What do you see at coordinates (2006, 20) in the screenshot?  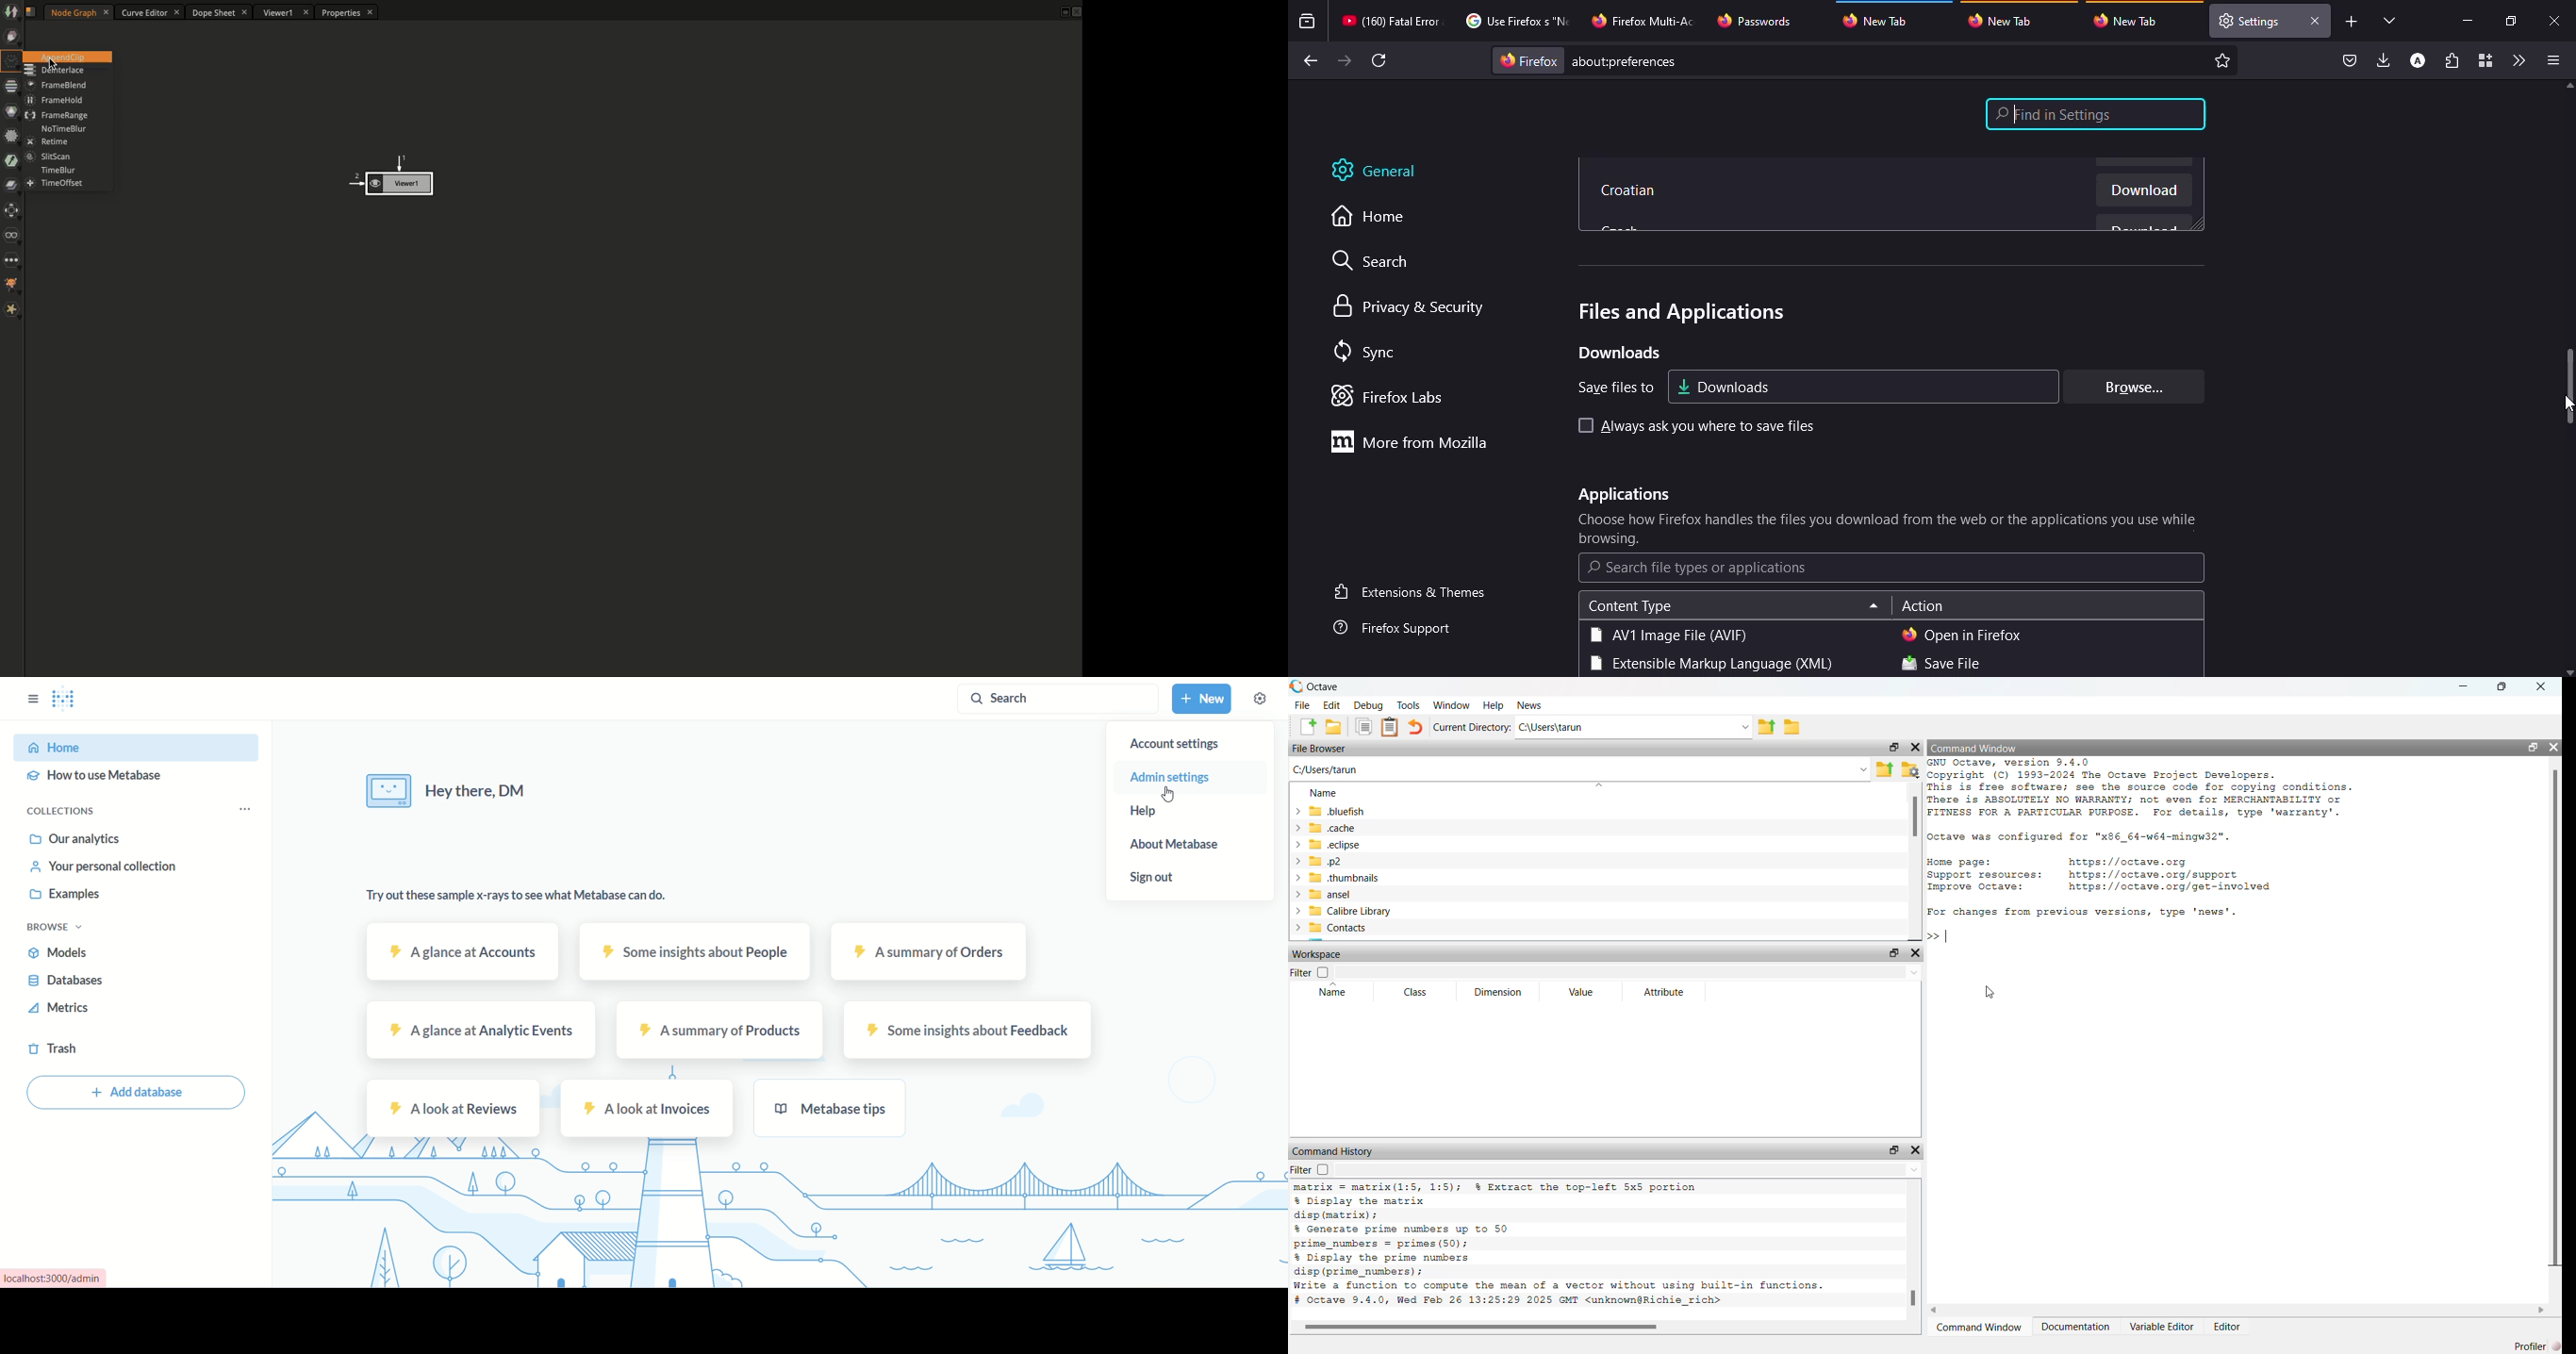 I see `tab` at bounding box center [2006, 20].